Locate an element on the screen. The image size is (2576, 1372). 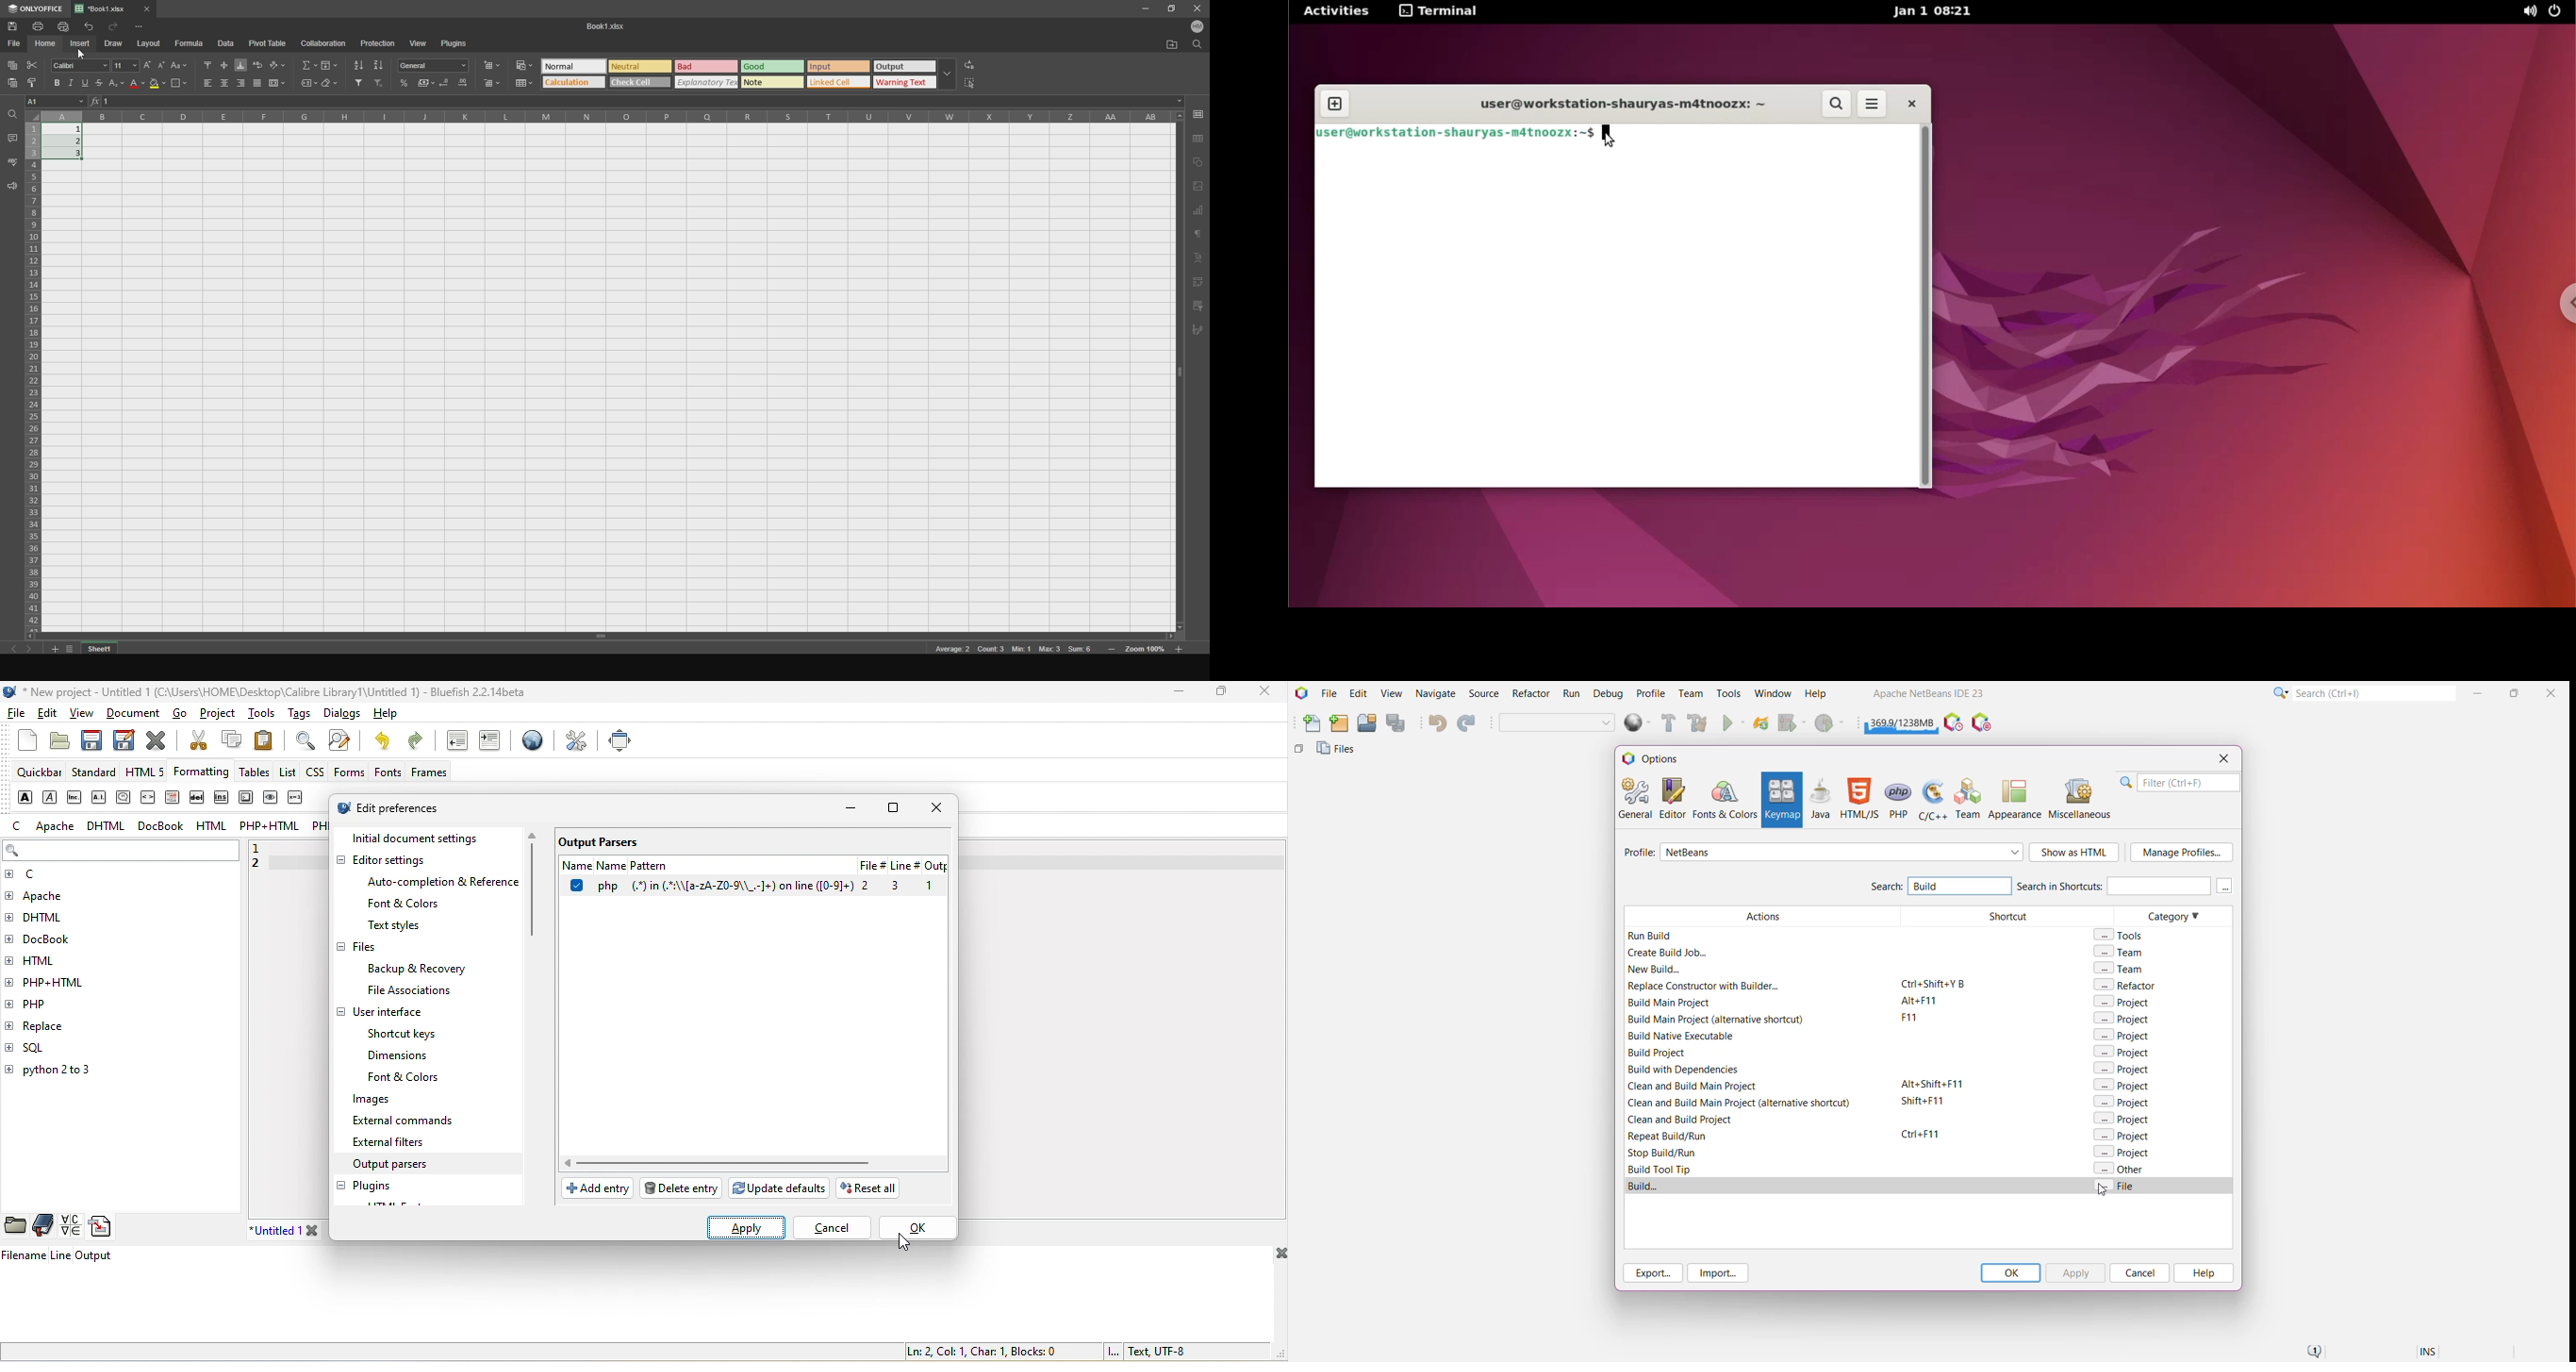
 is located at coordinates (405, 83).